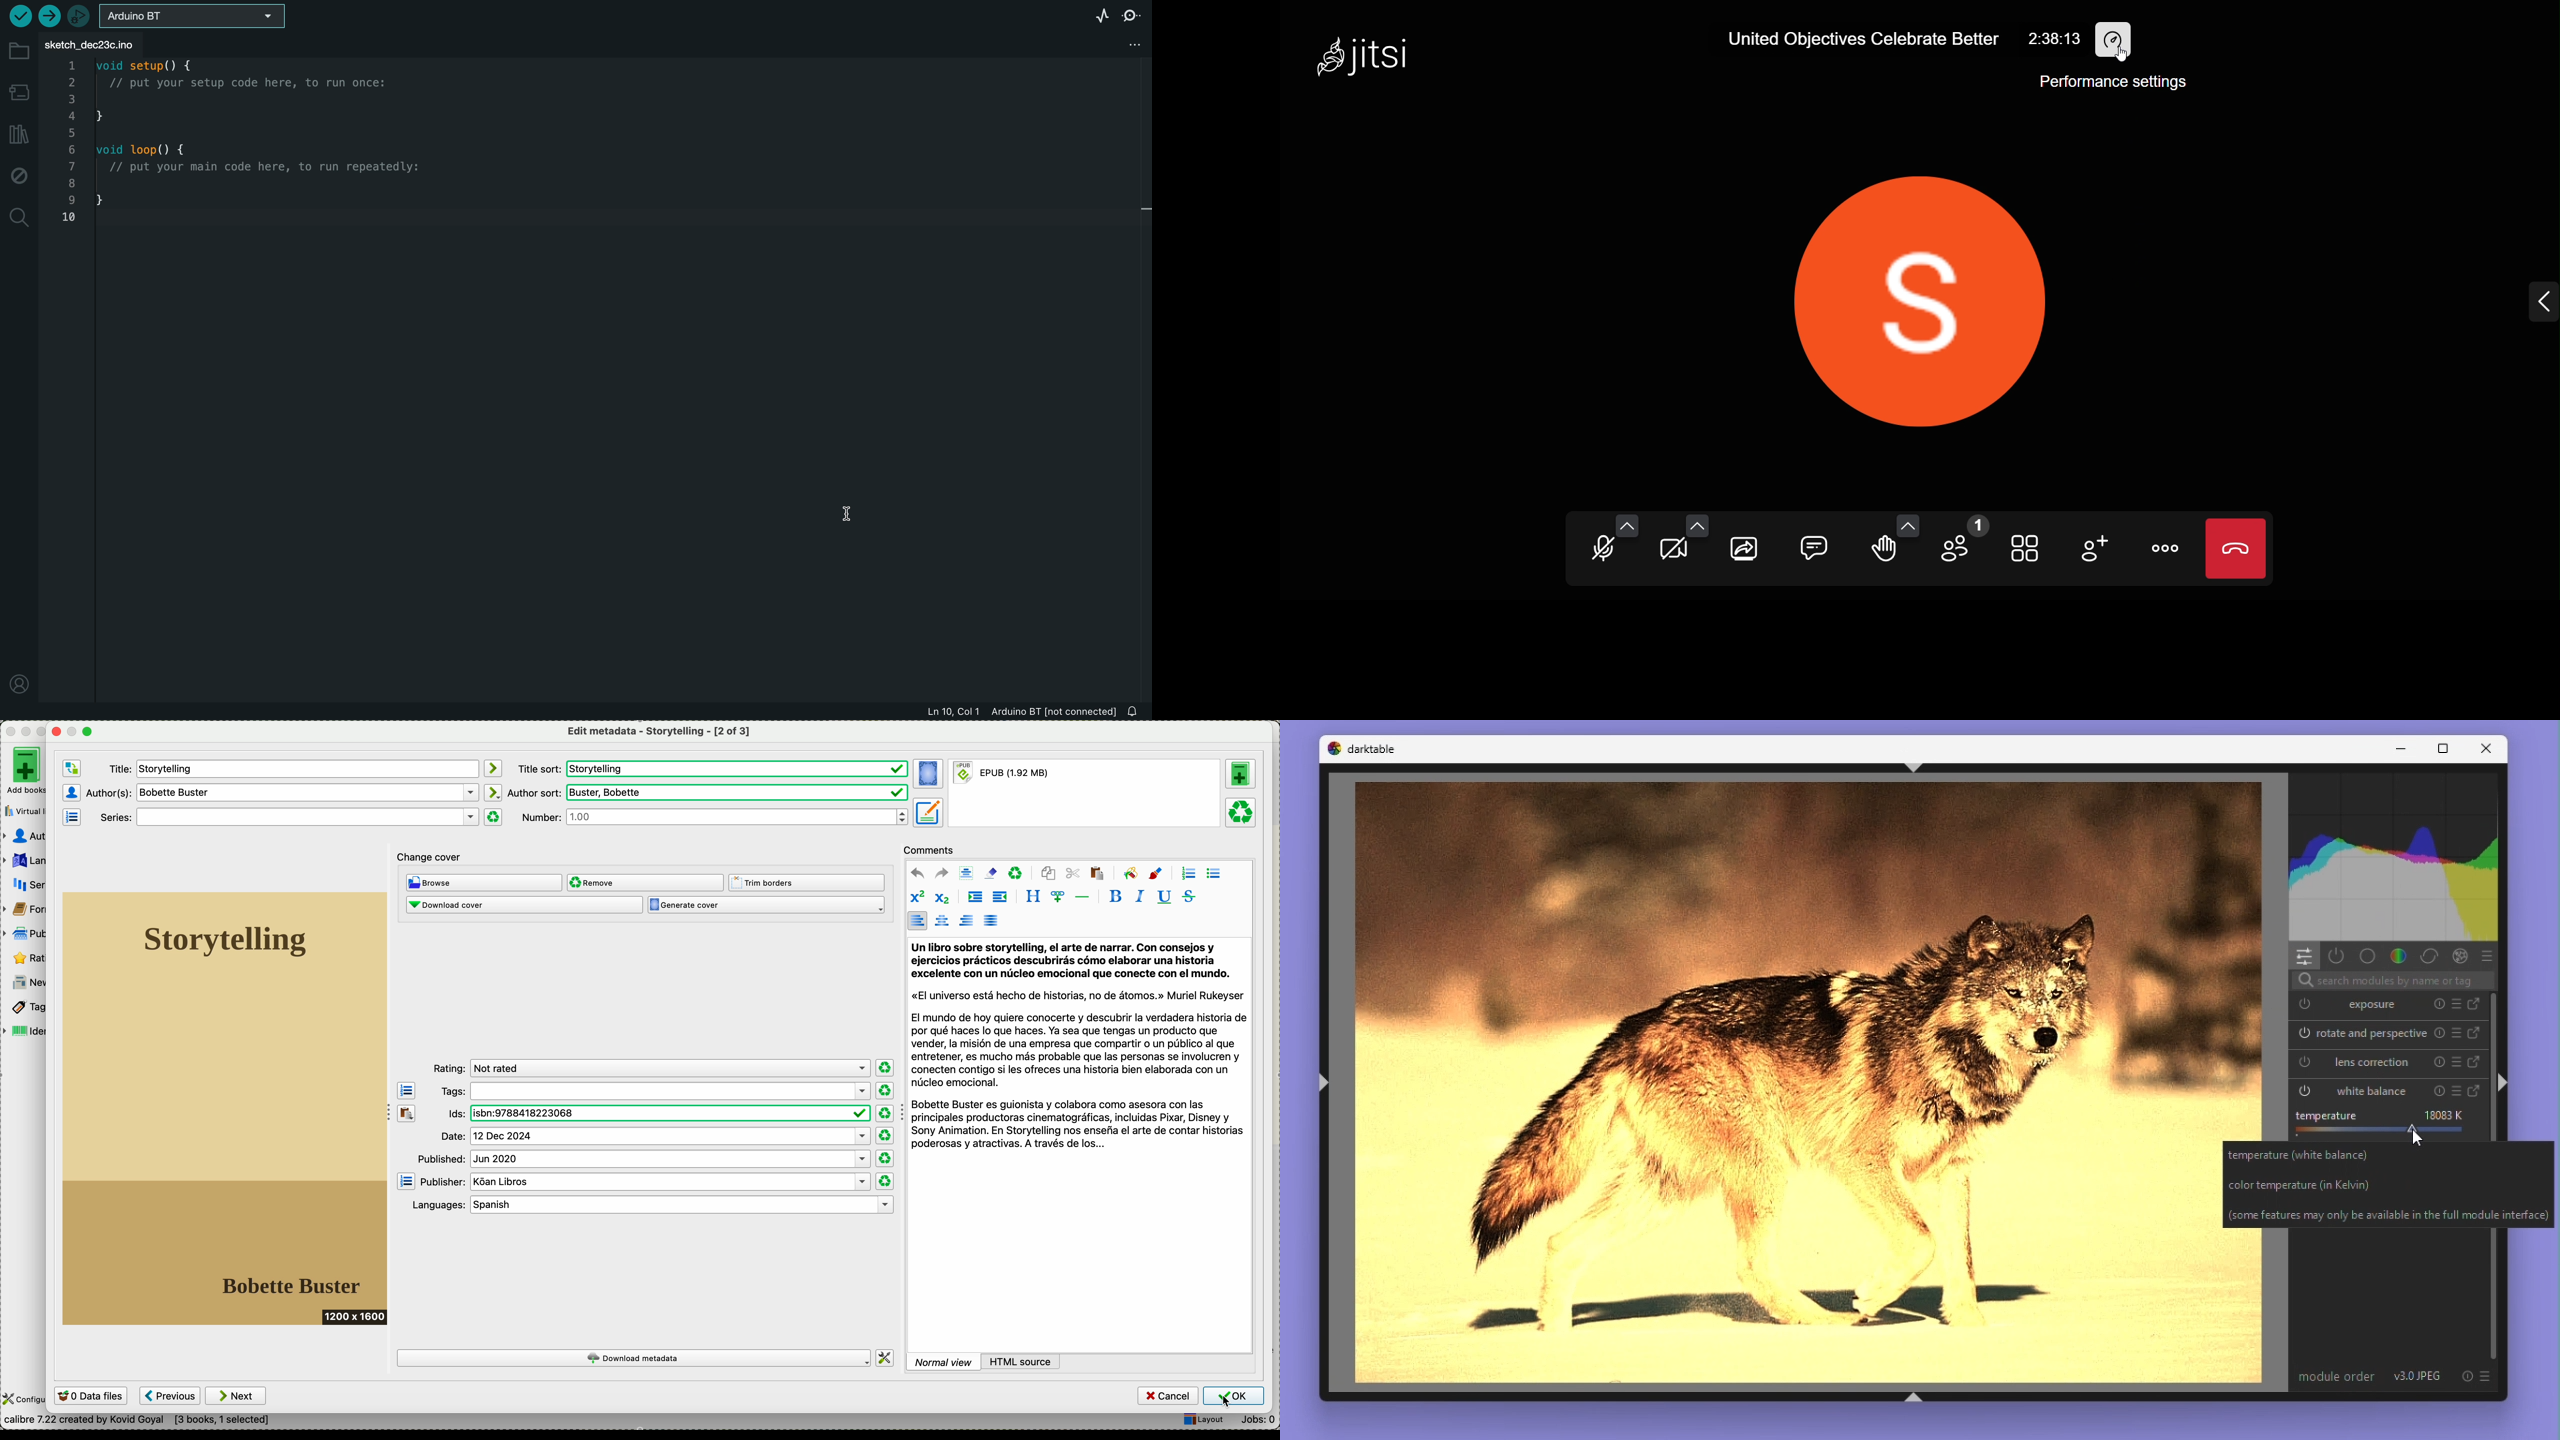 This screenshot has height=1456, width=2576. What do you see at coordinates (523, 906) in the screenshot?
I see `download cover` at bounding box center [523, 906].